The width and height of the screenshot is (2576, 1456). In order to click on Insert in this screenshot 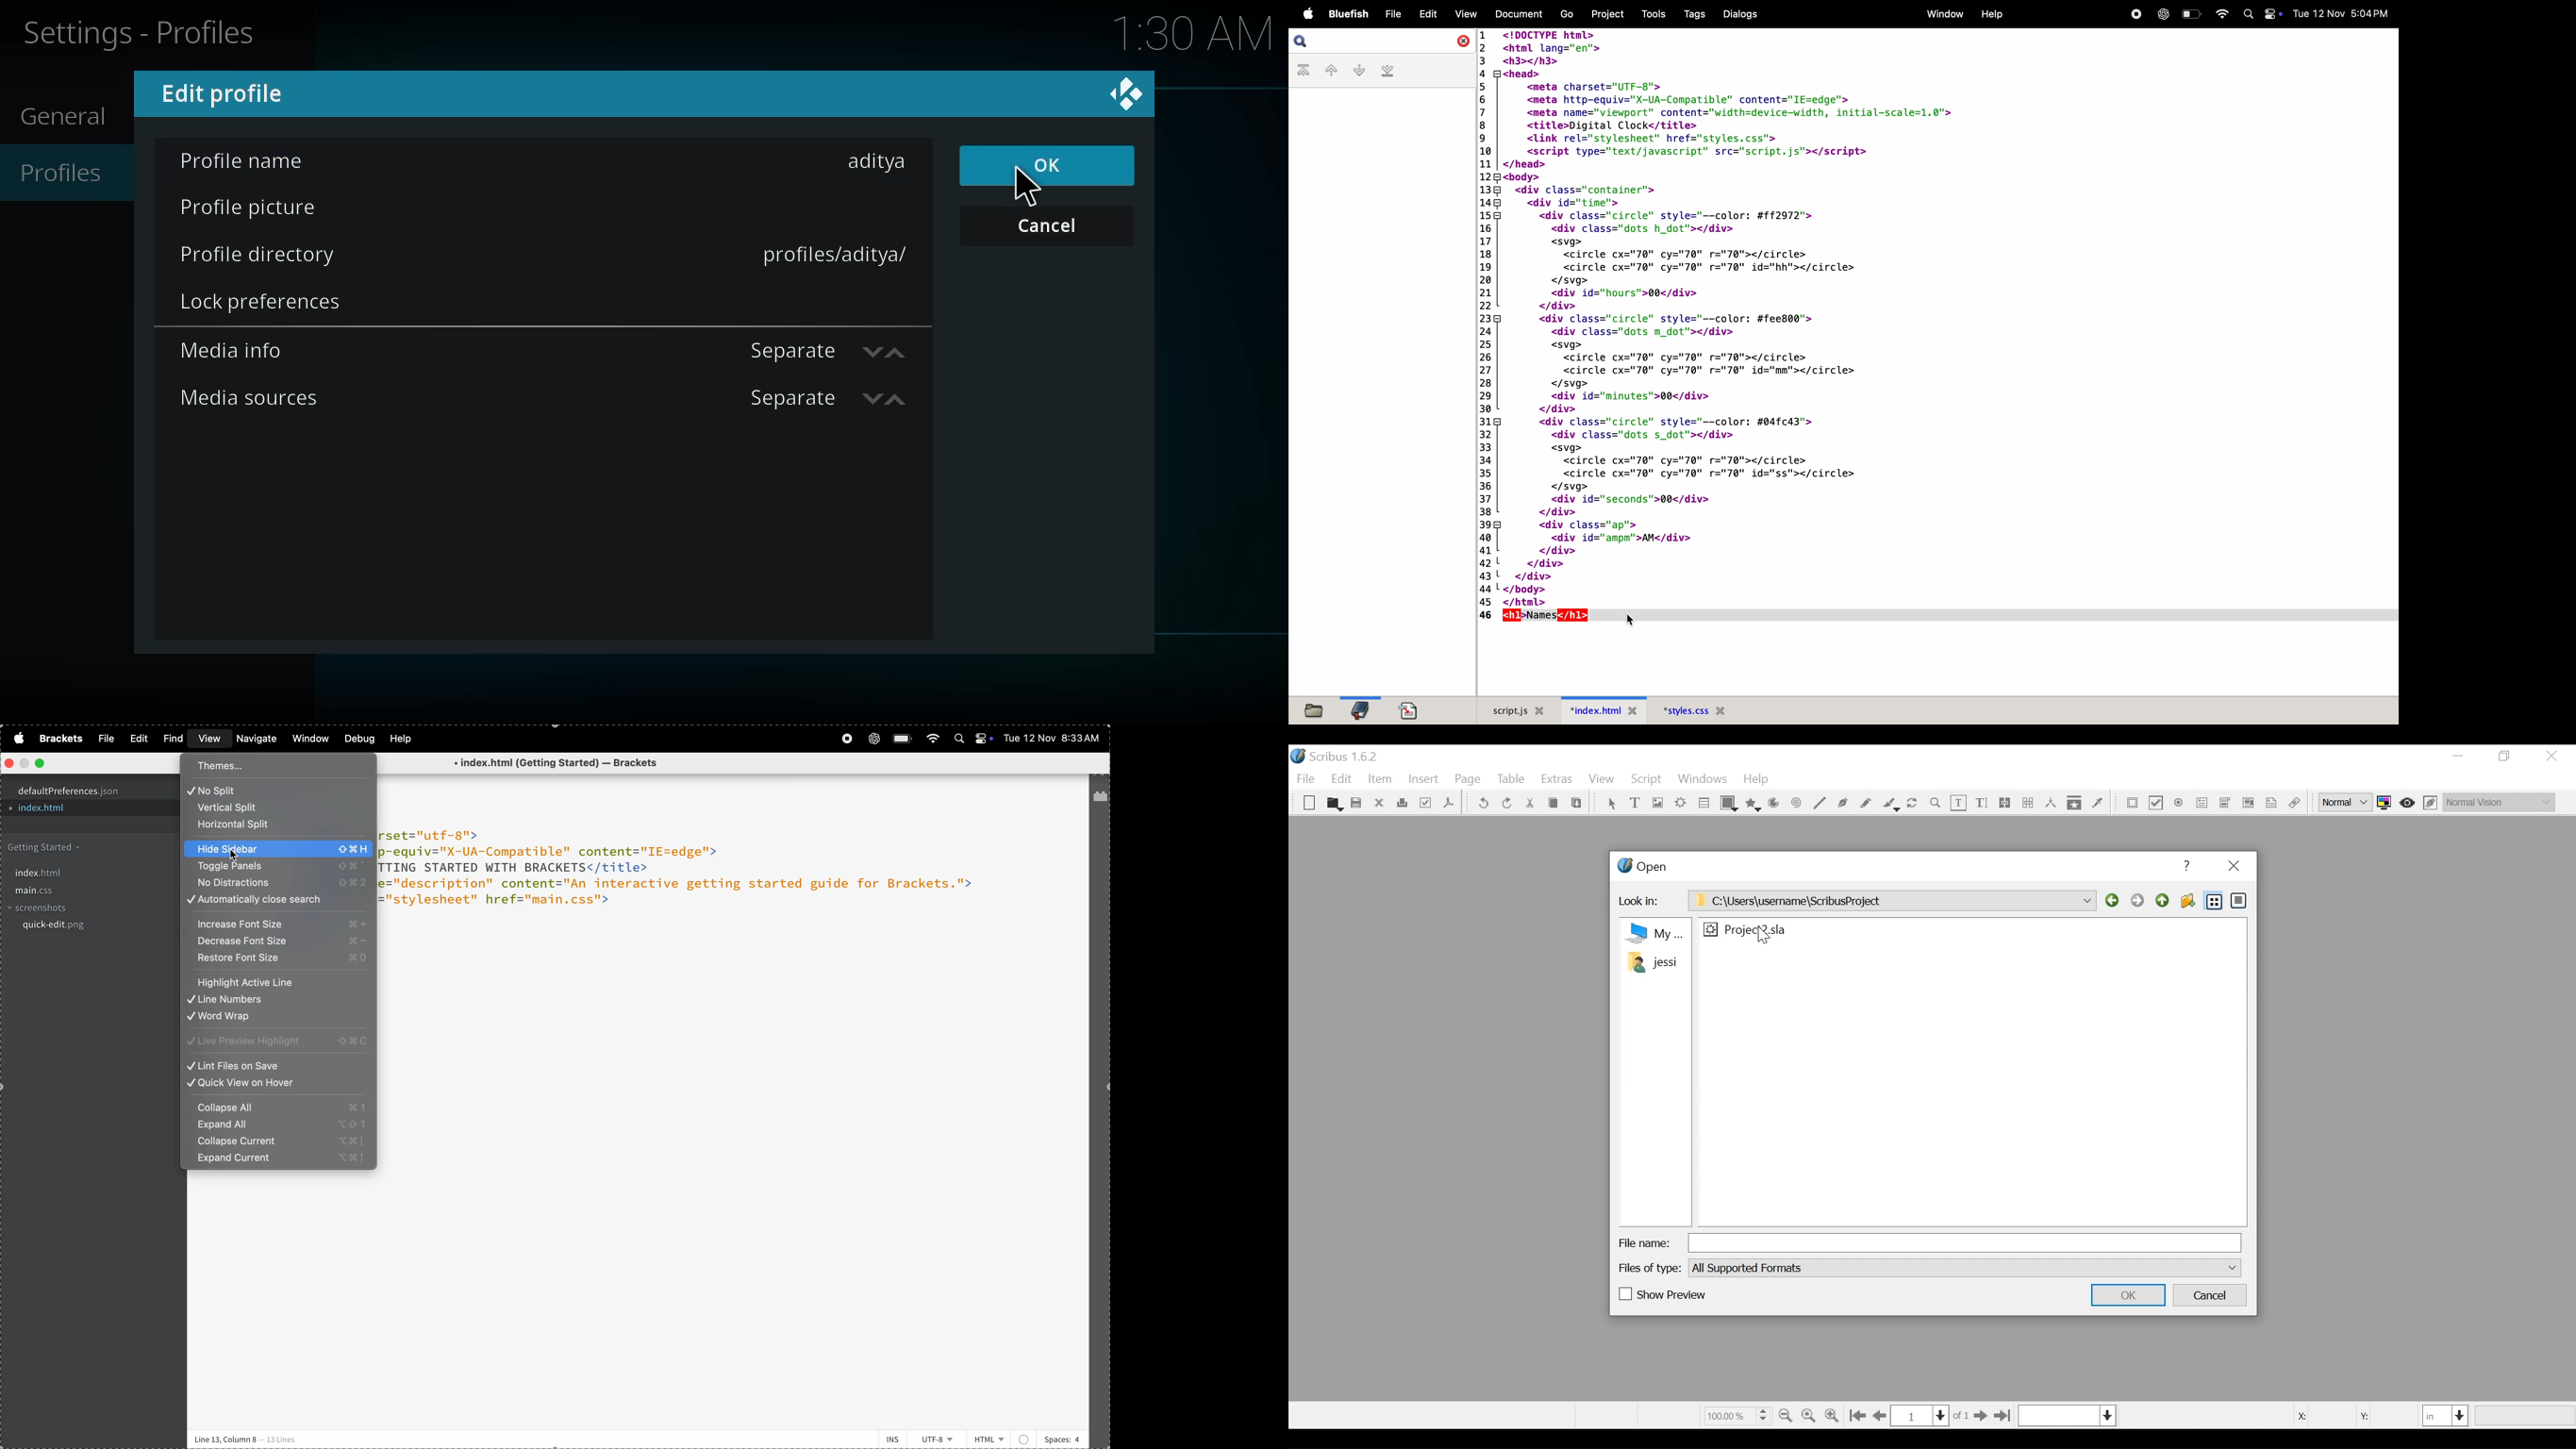, I will do `click(1424, 782)`.